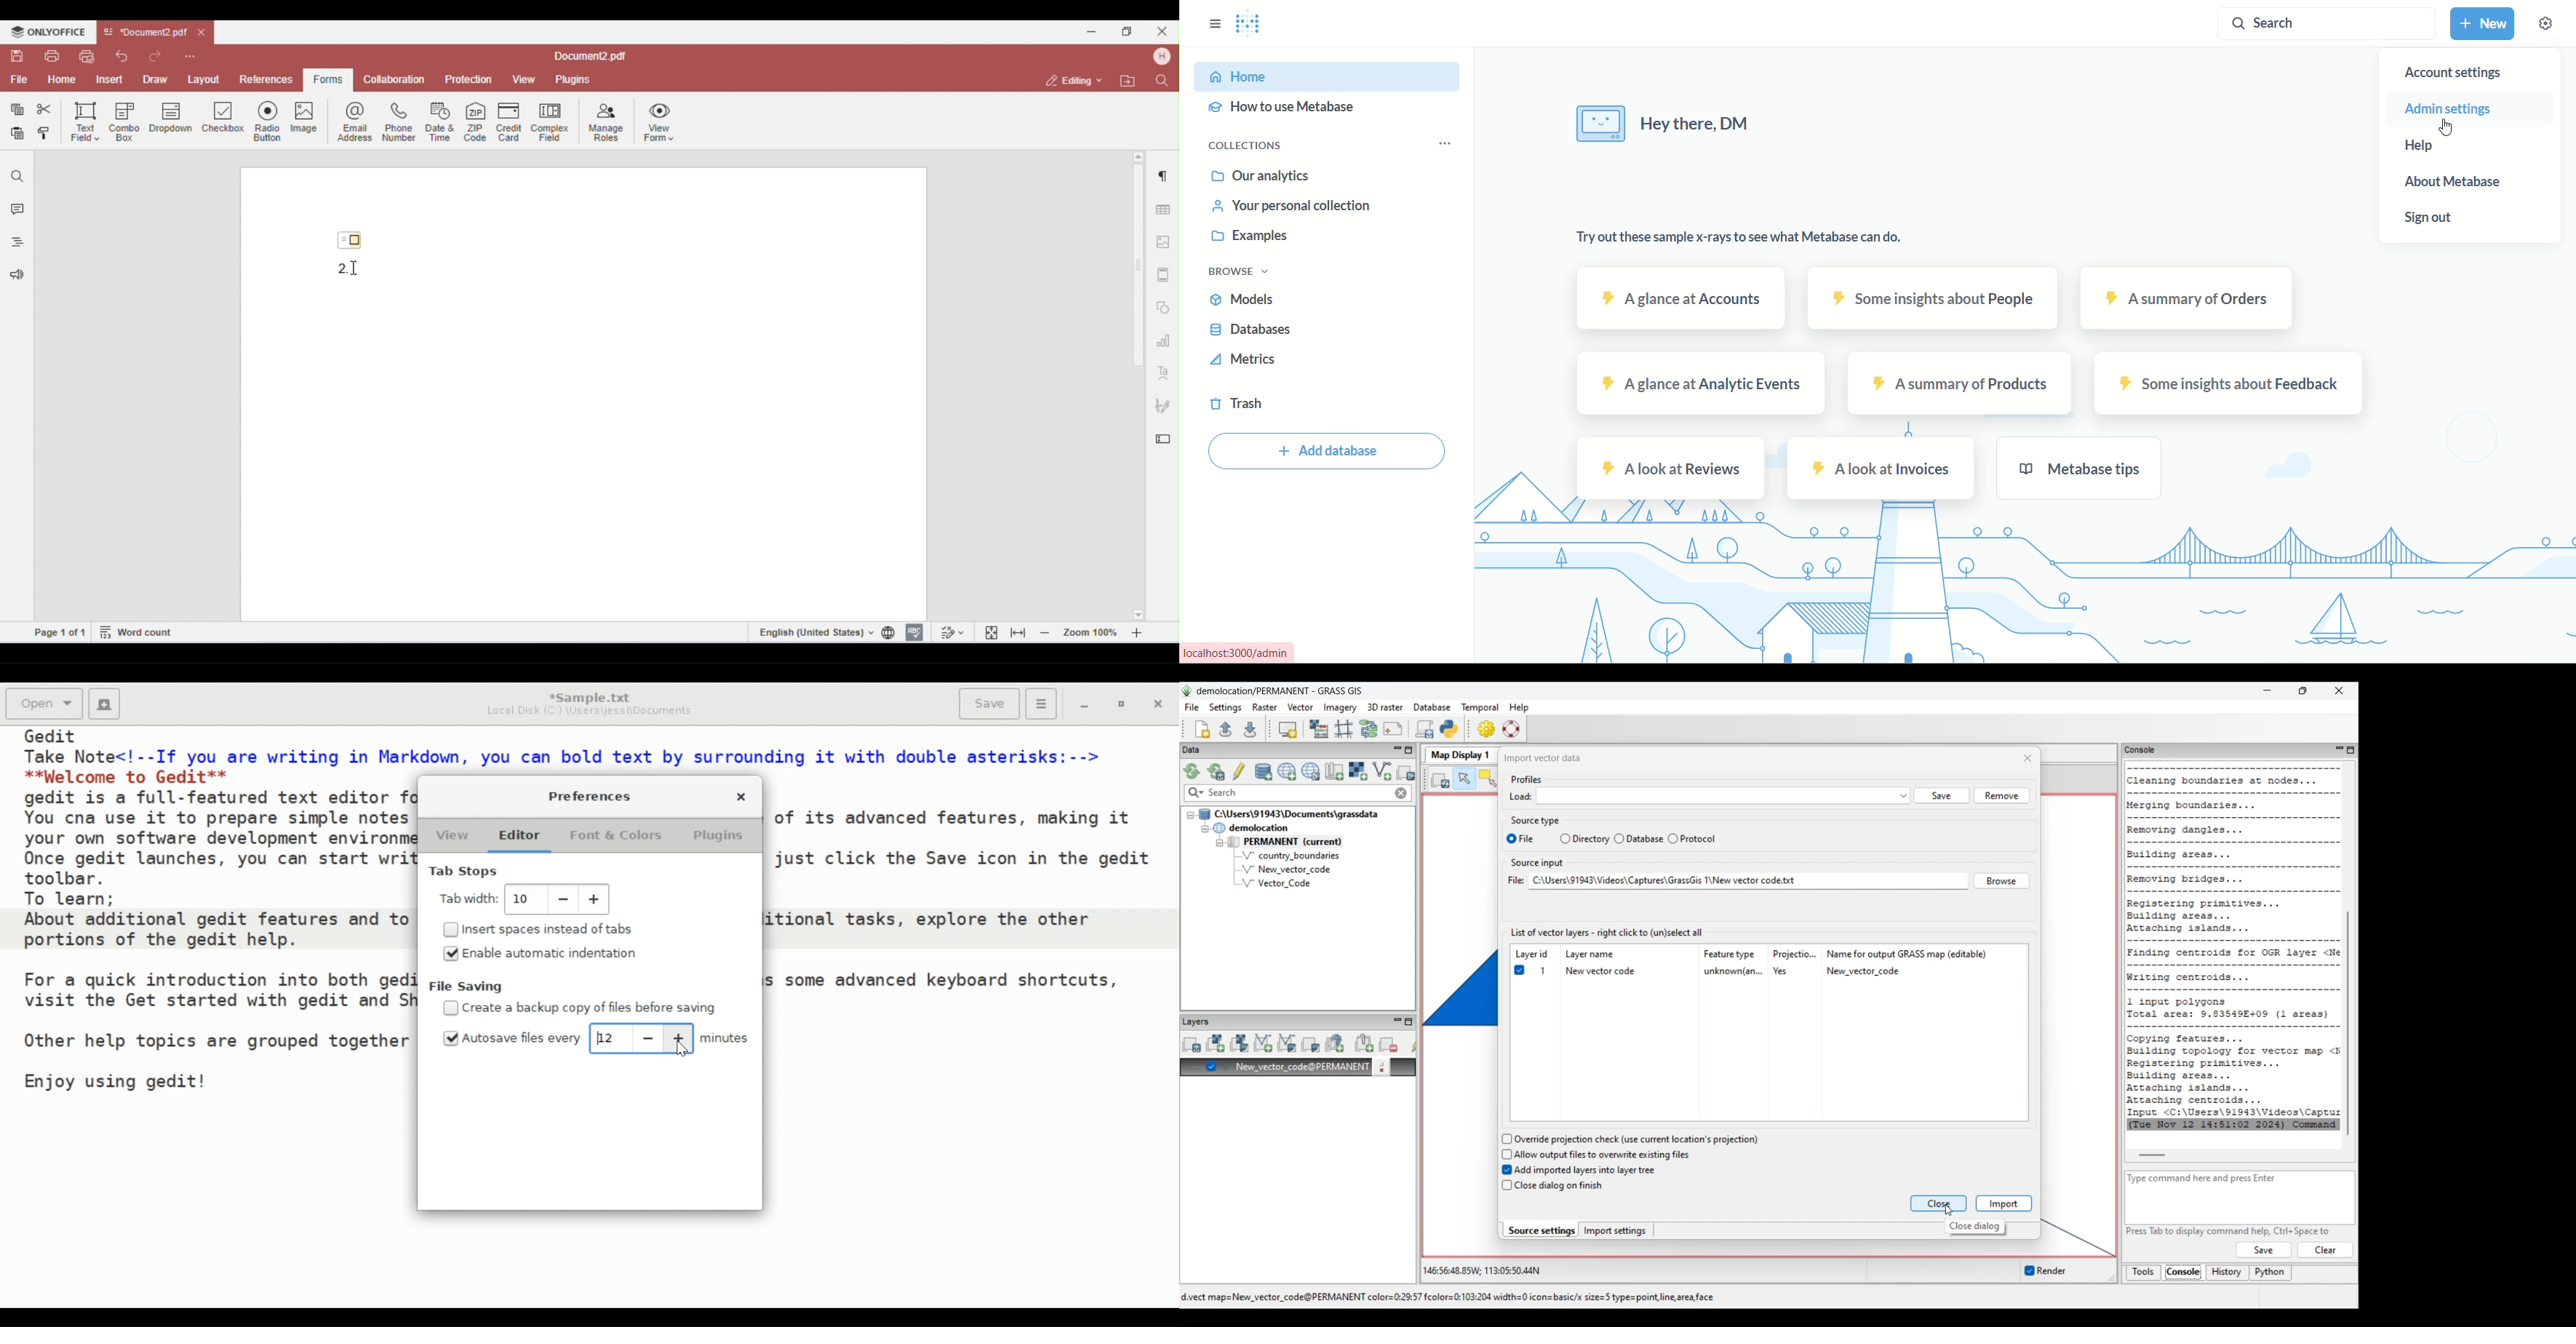 The image size is (2576, 1344). I want to click on cursor, so click(2447, 128).